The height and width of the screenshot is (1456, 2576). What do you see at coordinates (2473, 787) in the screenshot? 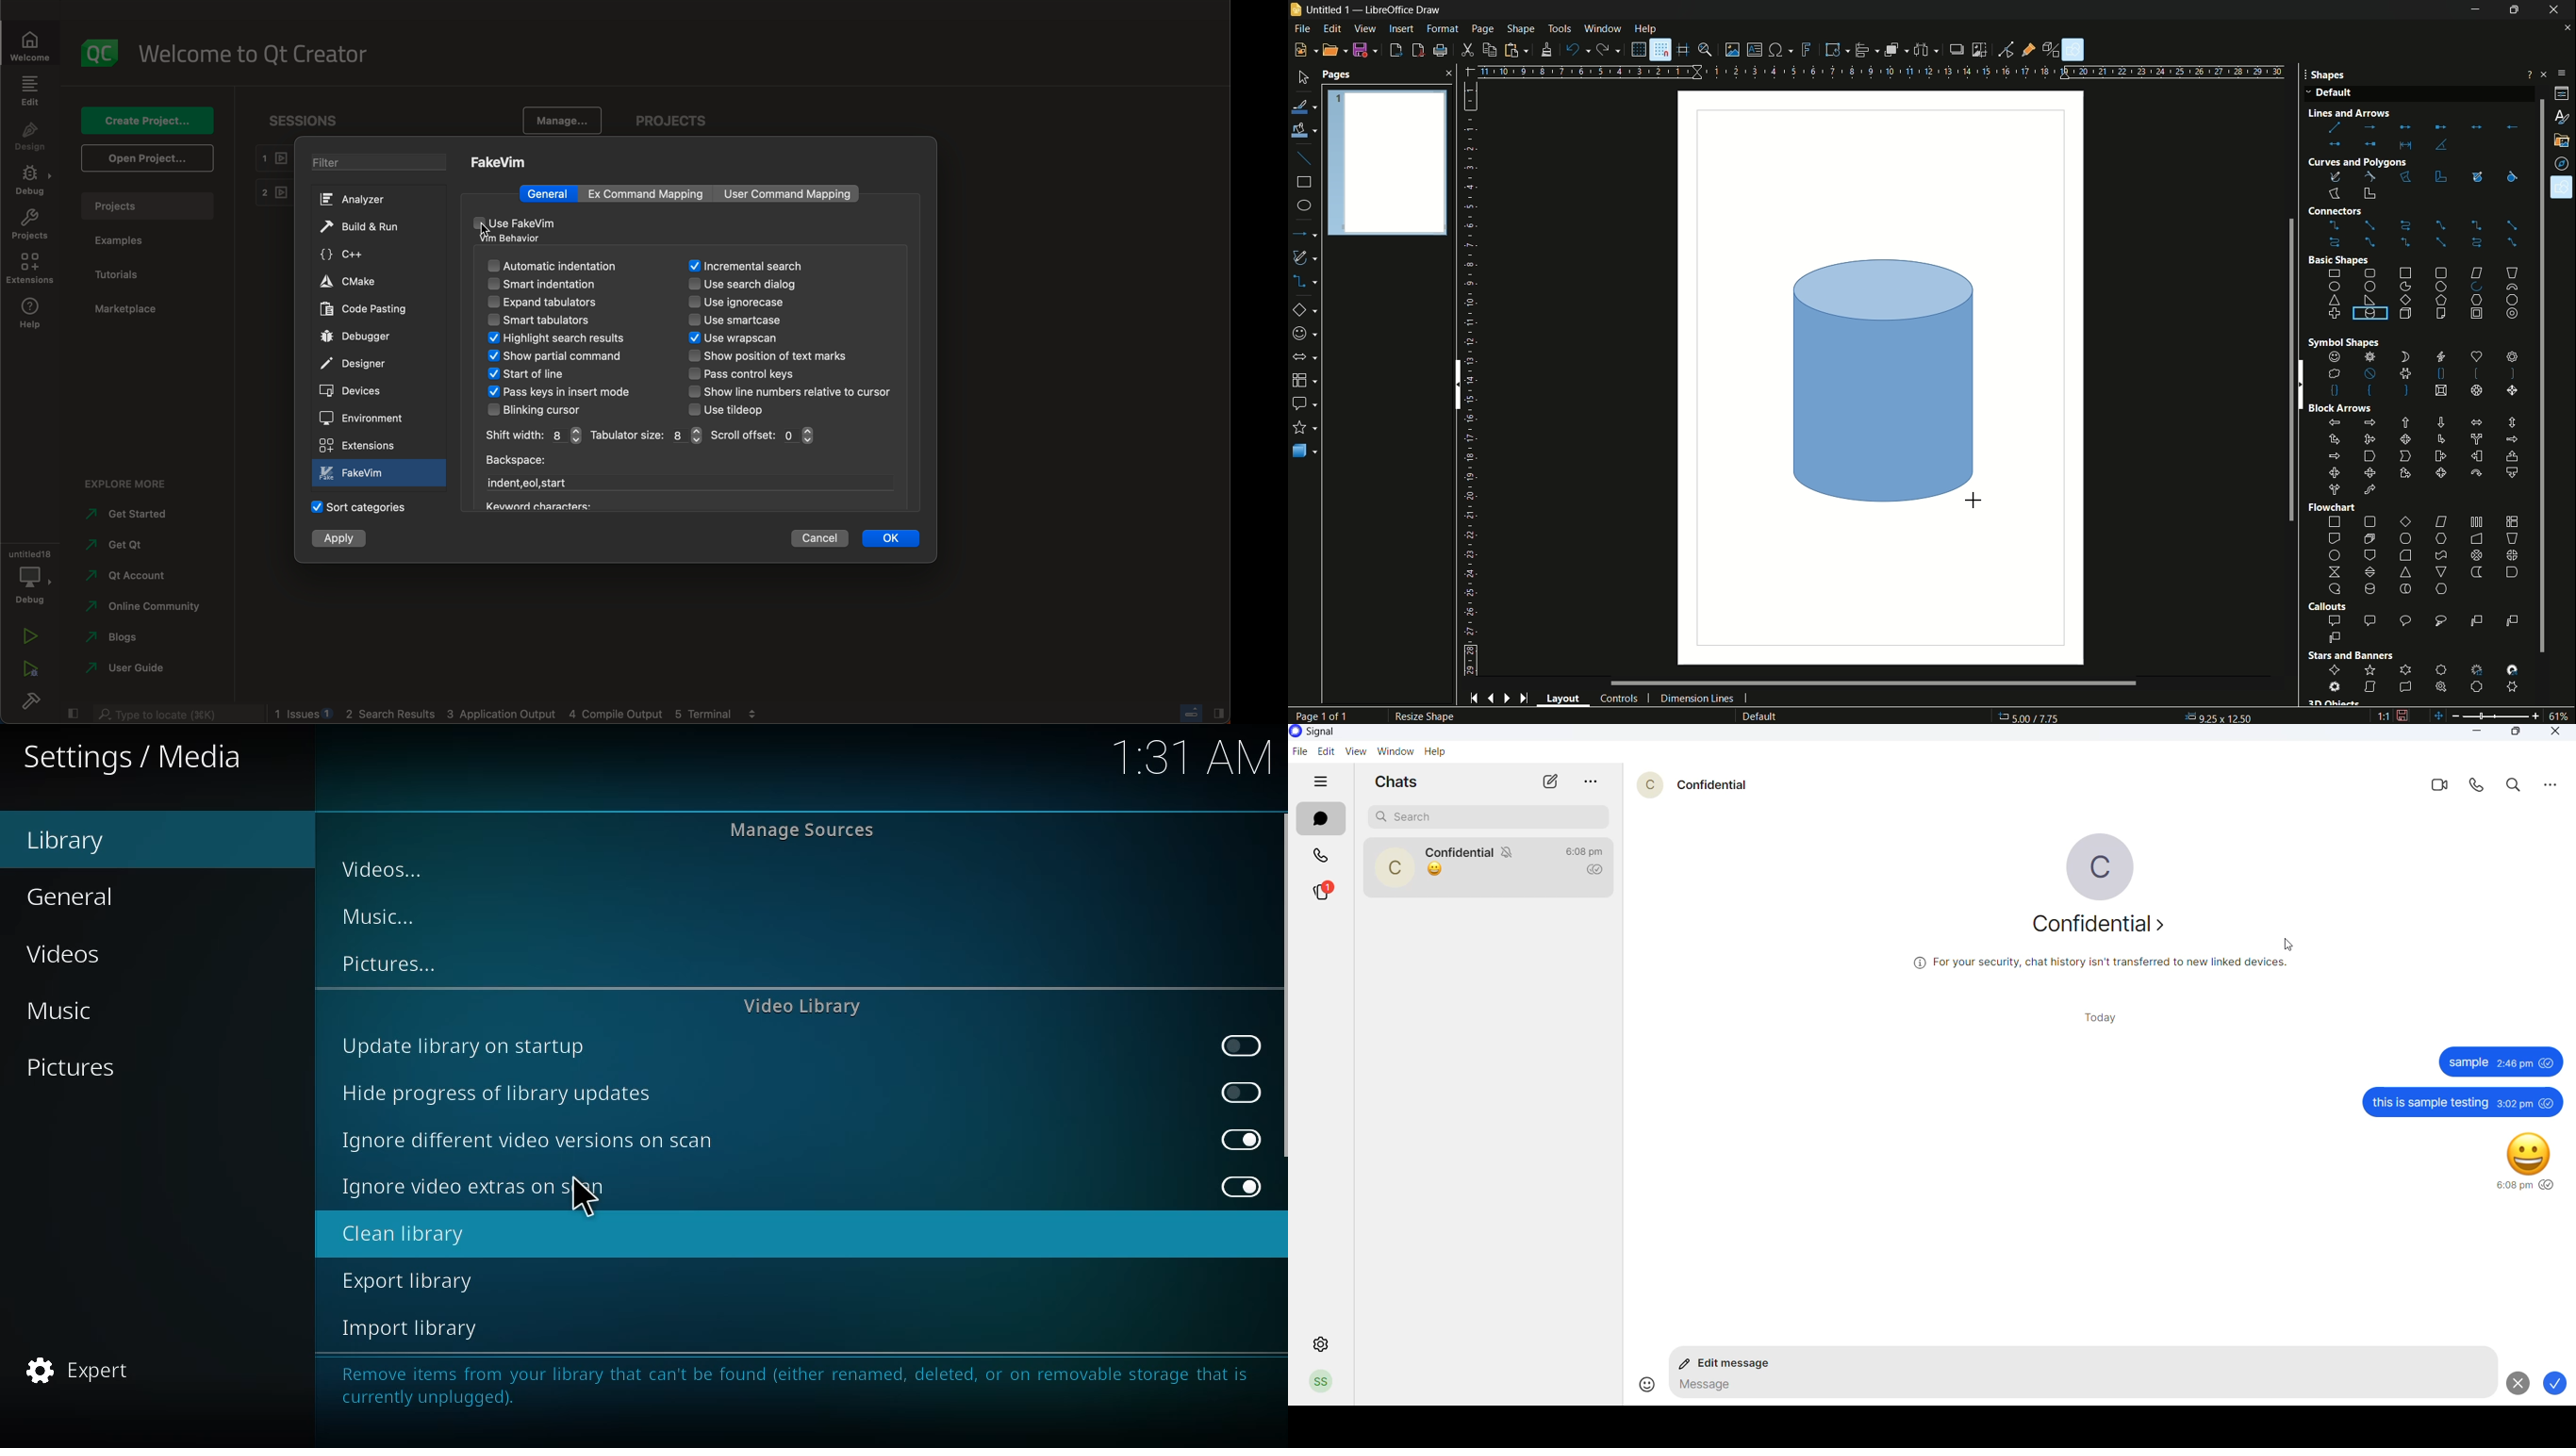
I see `voice call` at bounding box center [2473, 787].